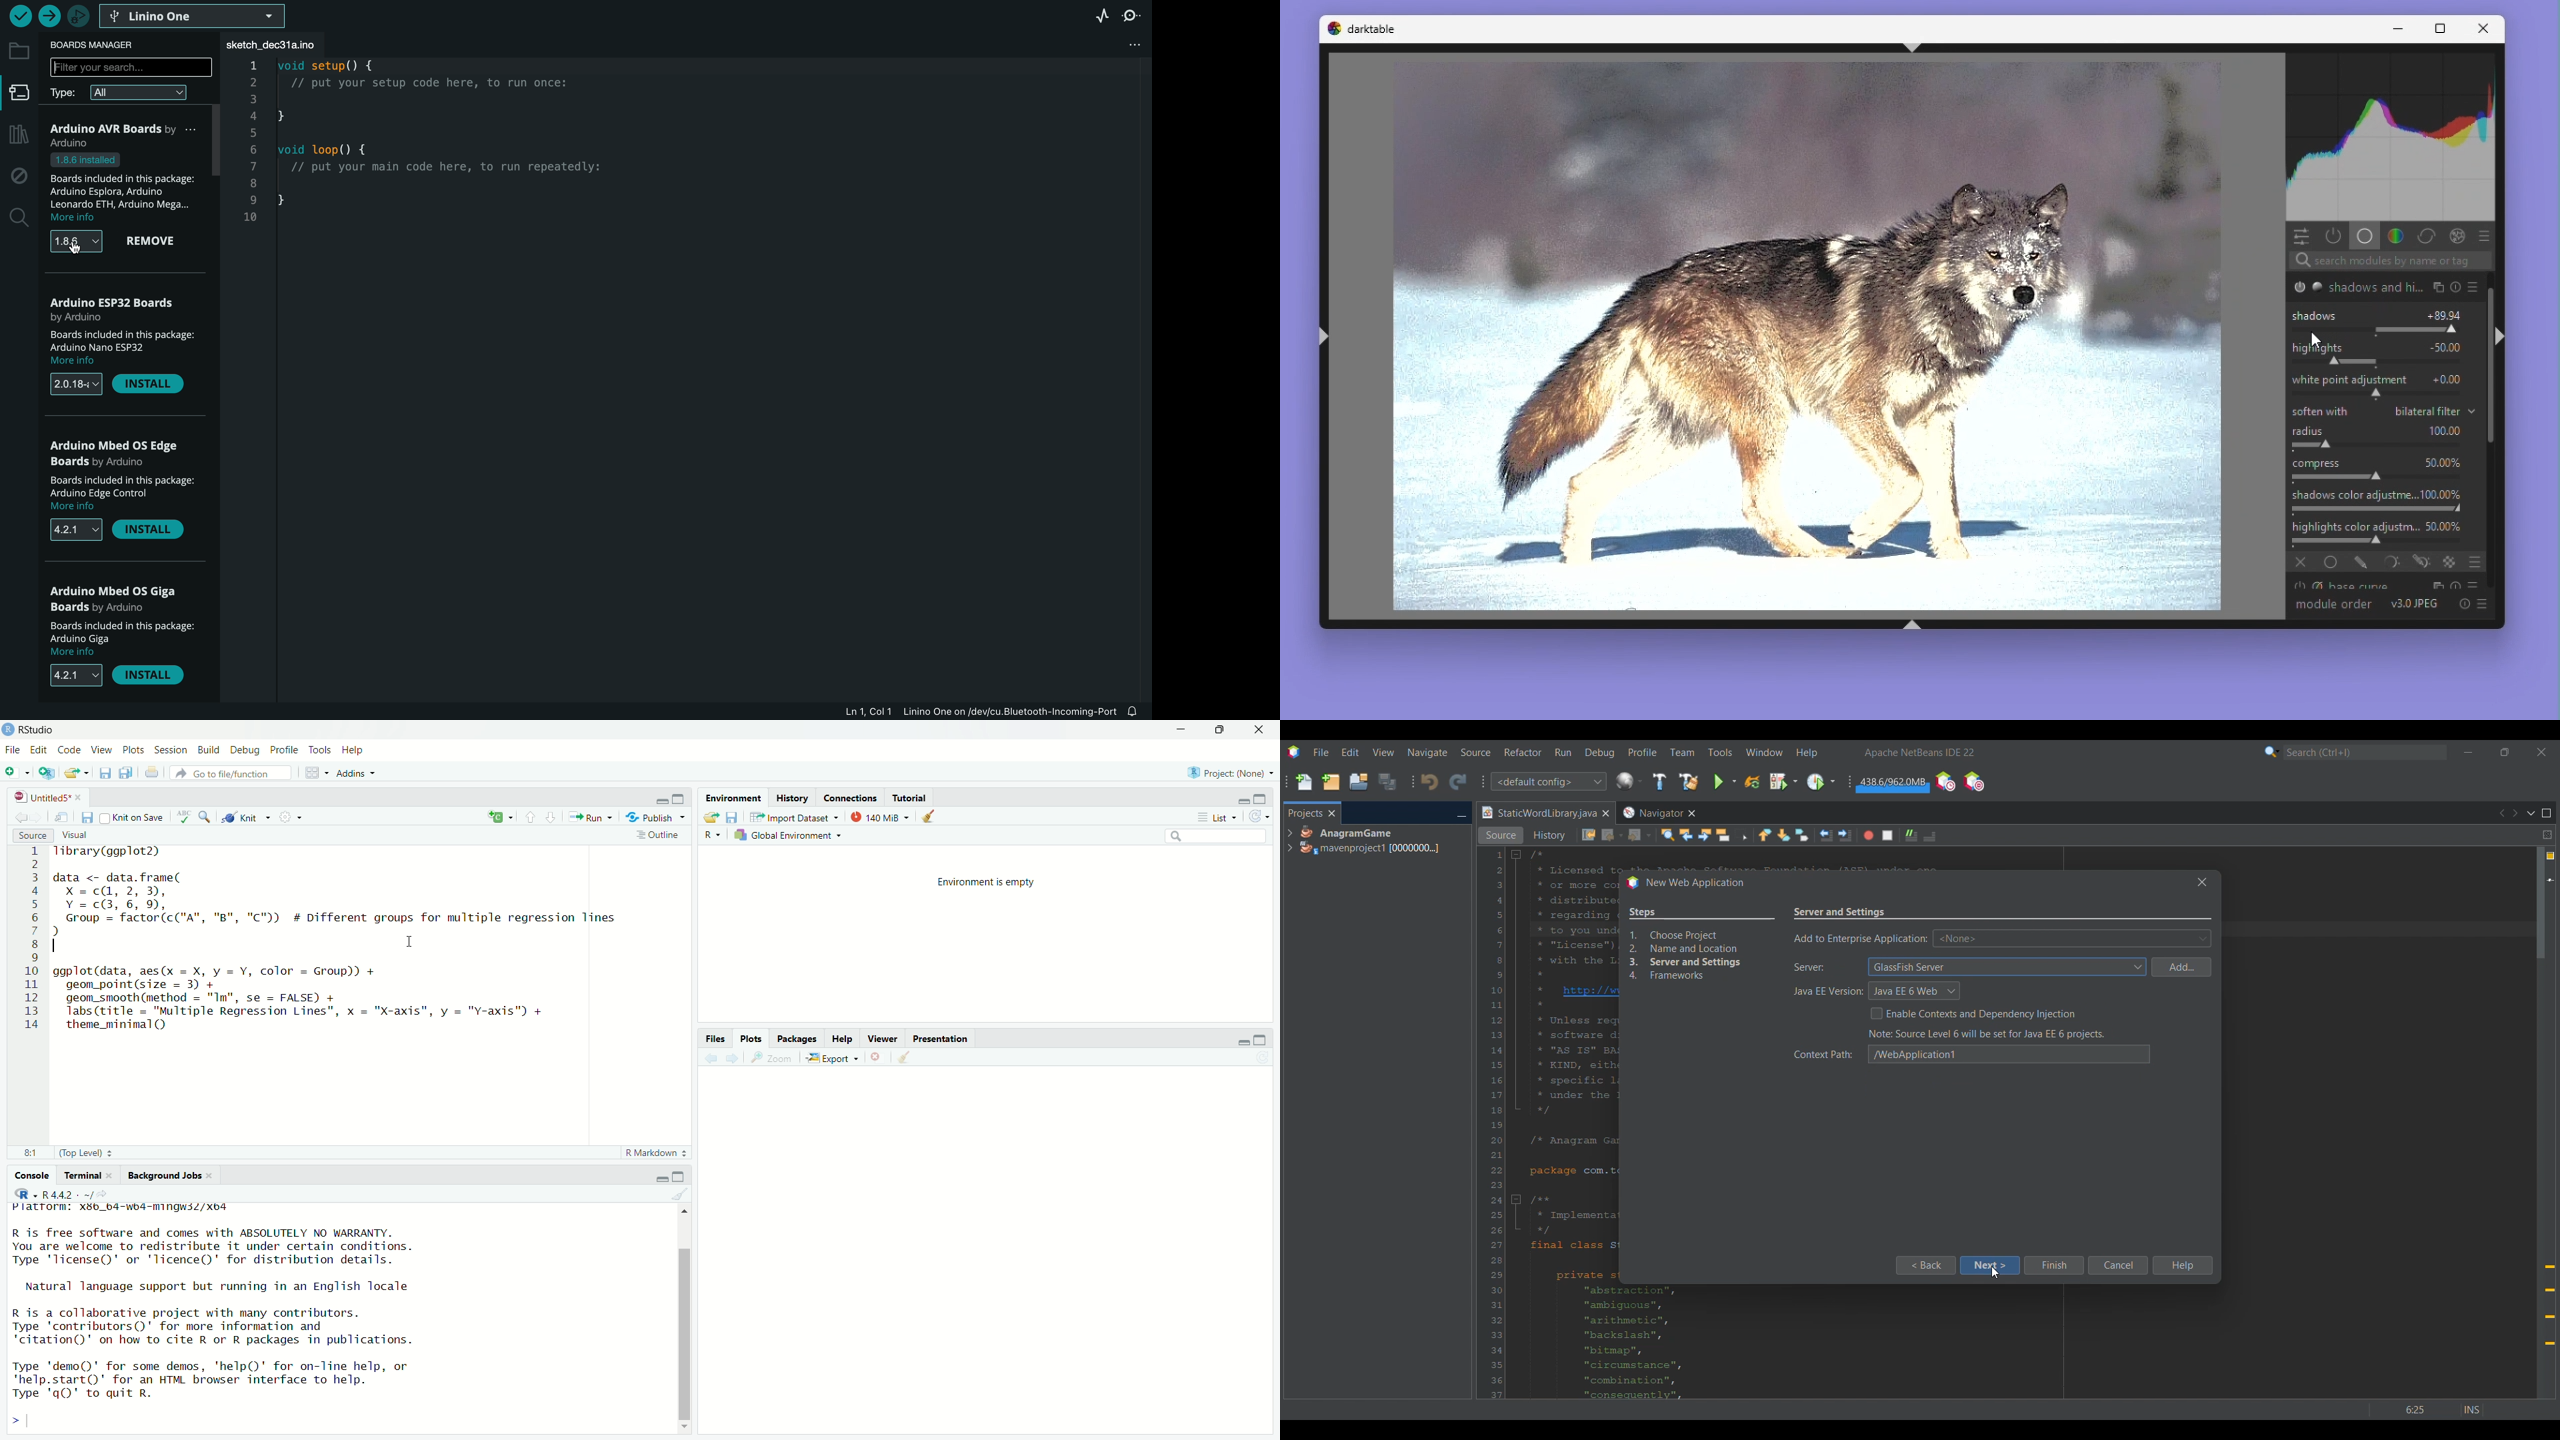 Image resolution: width=2576 pixels, height=1456 pixels. Describe the element at coordinates (63, 1151) in the screenshot. I see `81 (Top Level) :` at that location.